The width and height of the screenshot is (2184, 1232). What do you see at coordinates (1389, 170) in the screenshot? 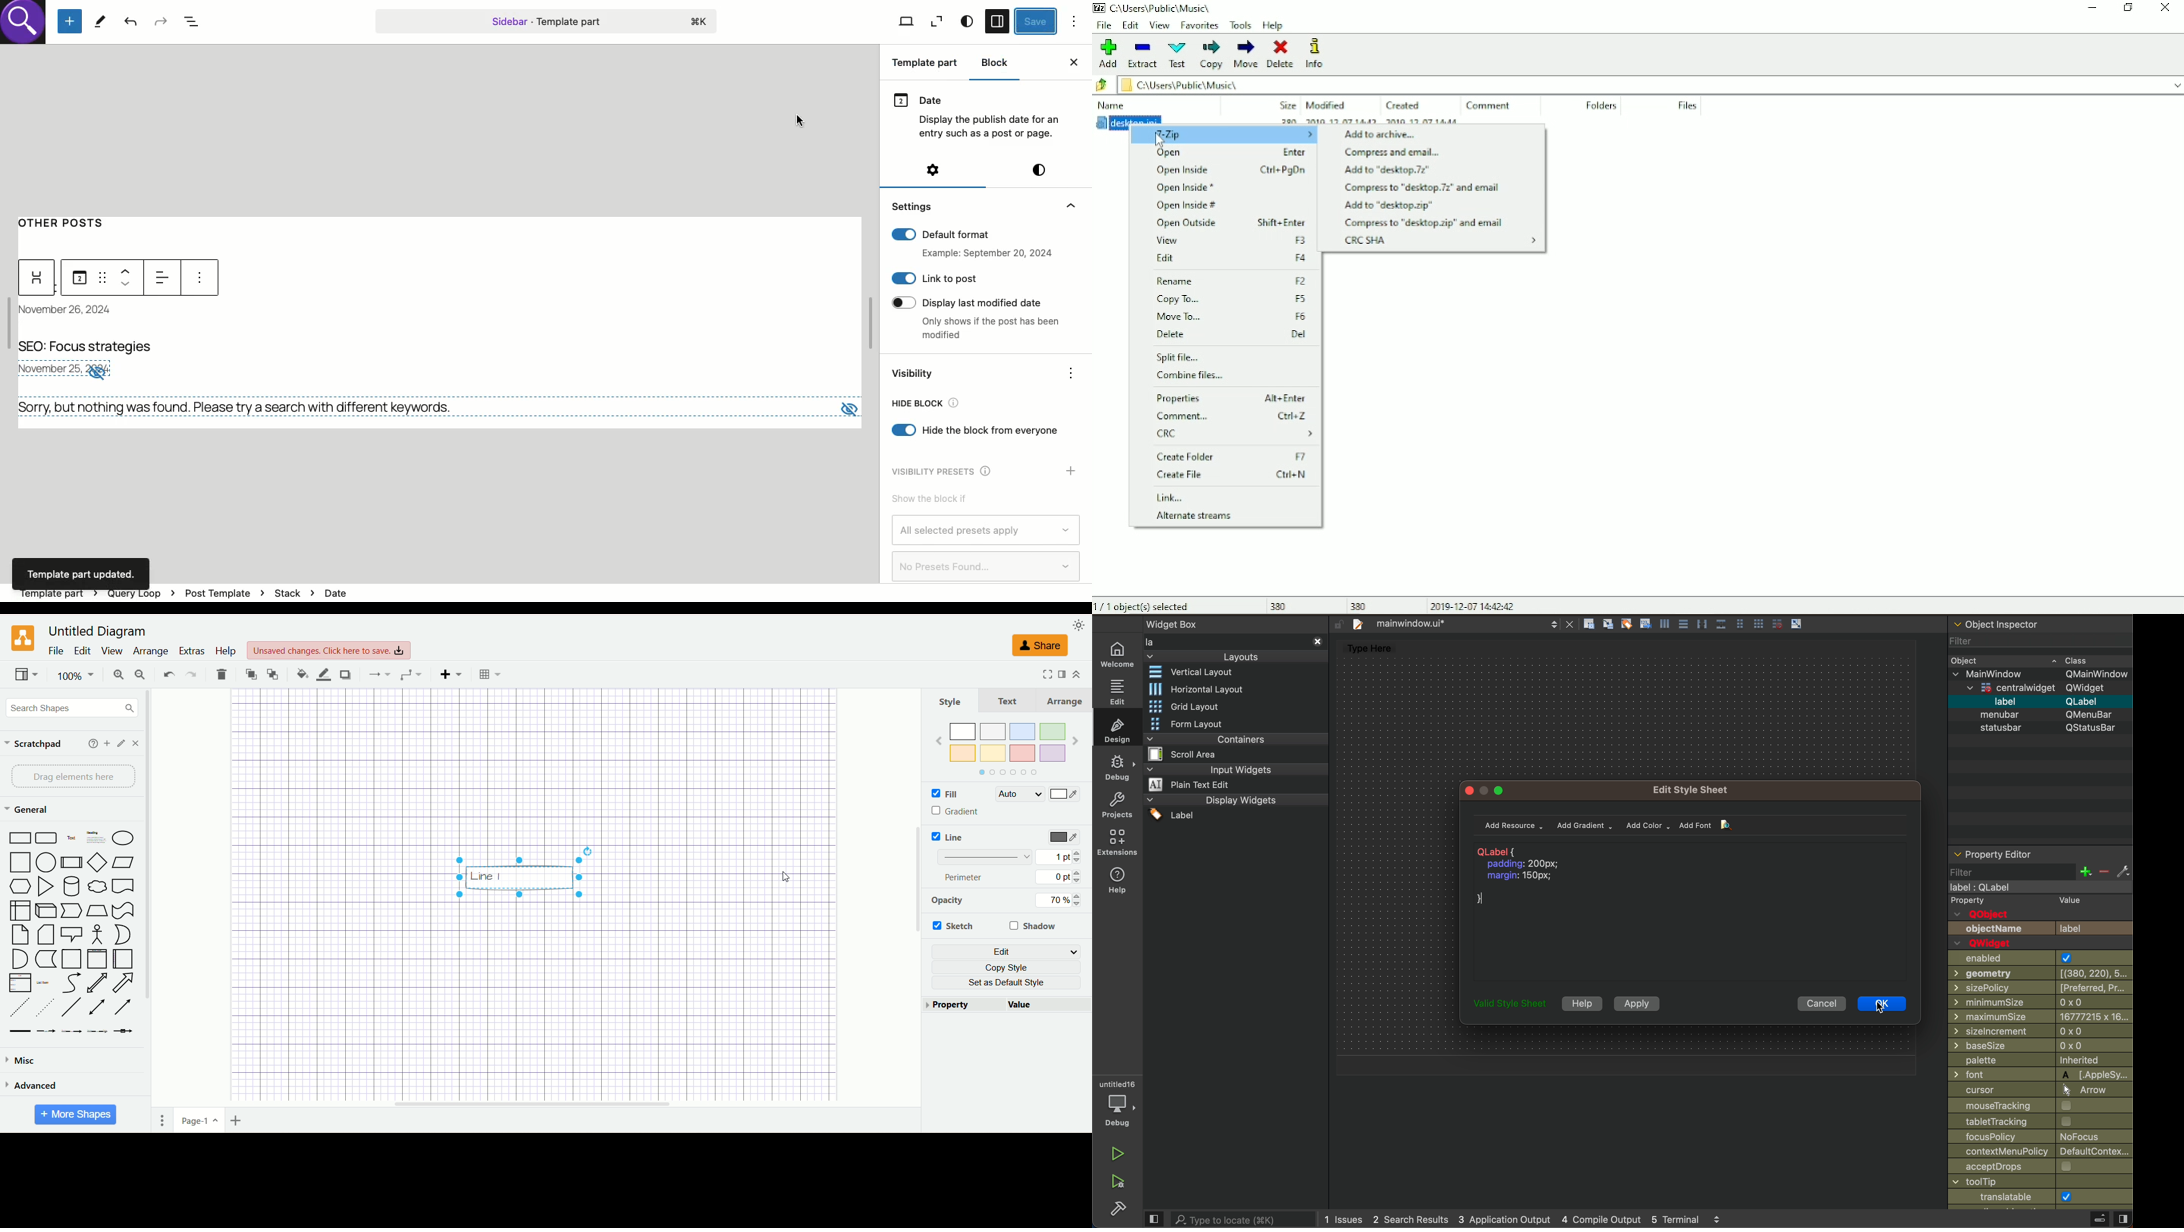
I see `Add to "desktop.7z"` at bounding box center [1389, 170].